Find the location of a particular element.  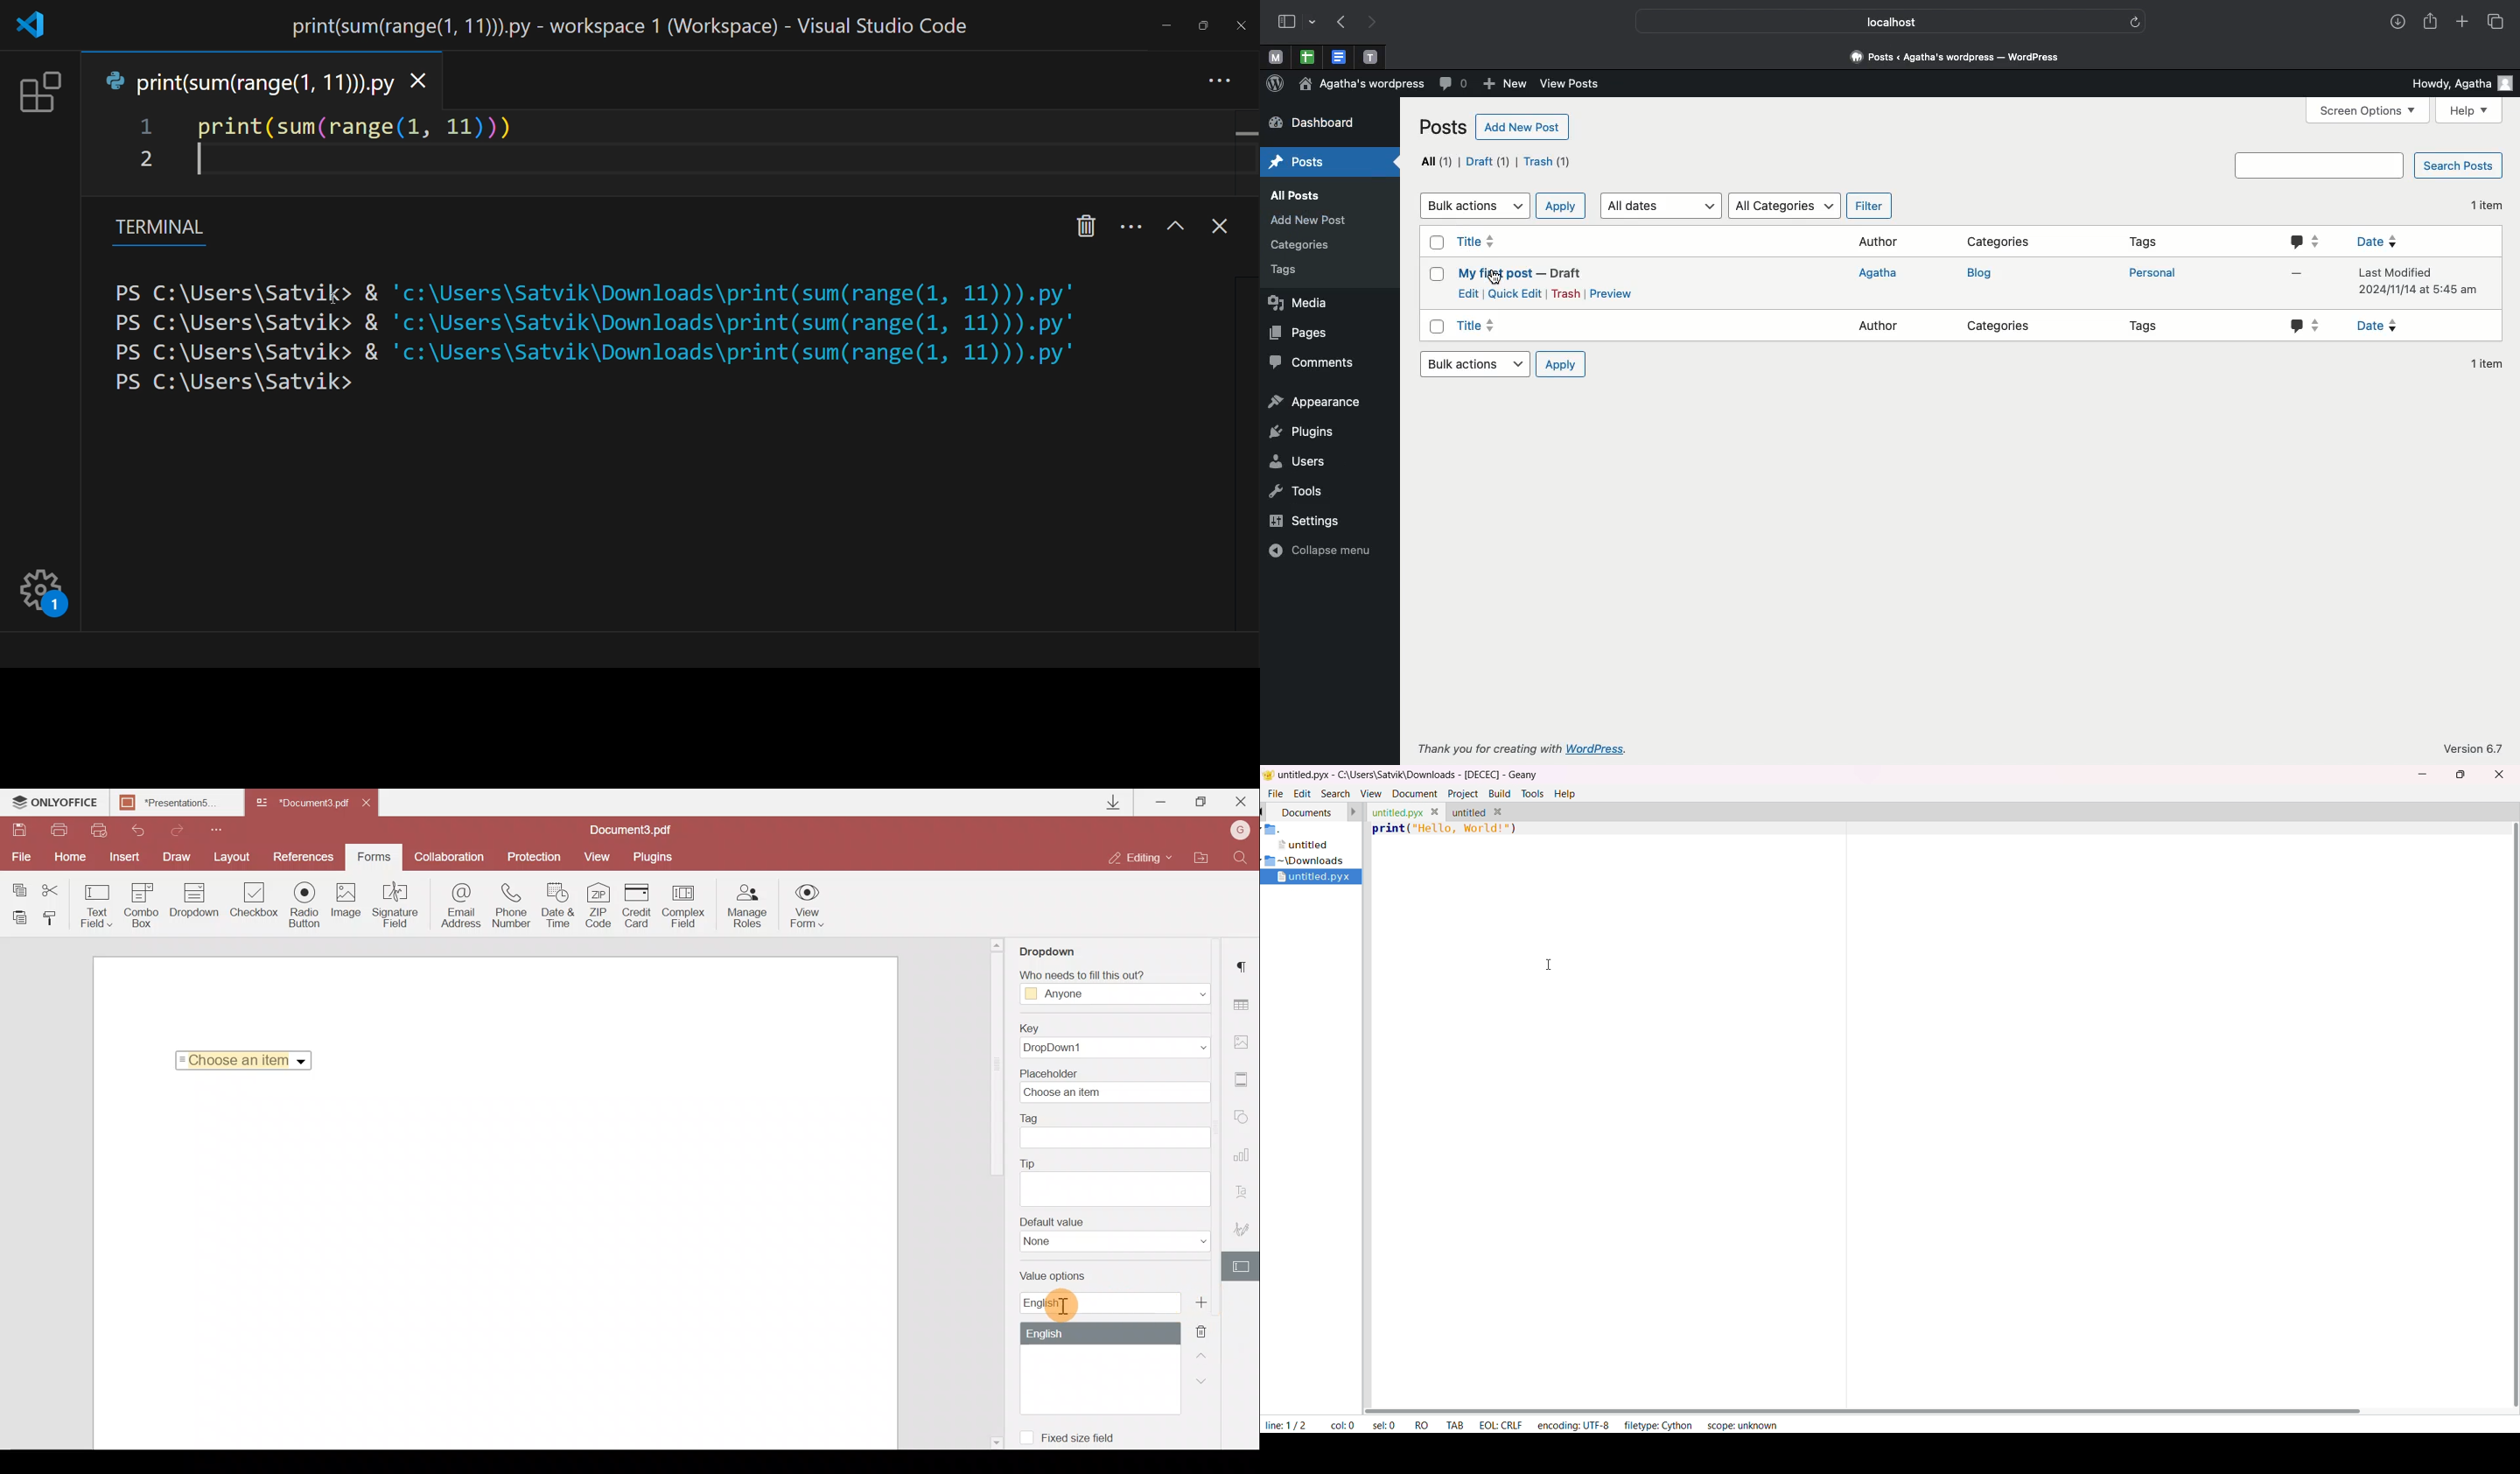

Comments is located at coordinates (1454, 85).